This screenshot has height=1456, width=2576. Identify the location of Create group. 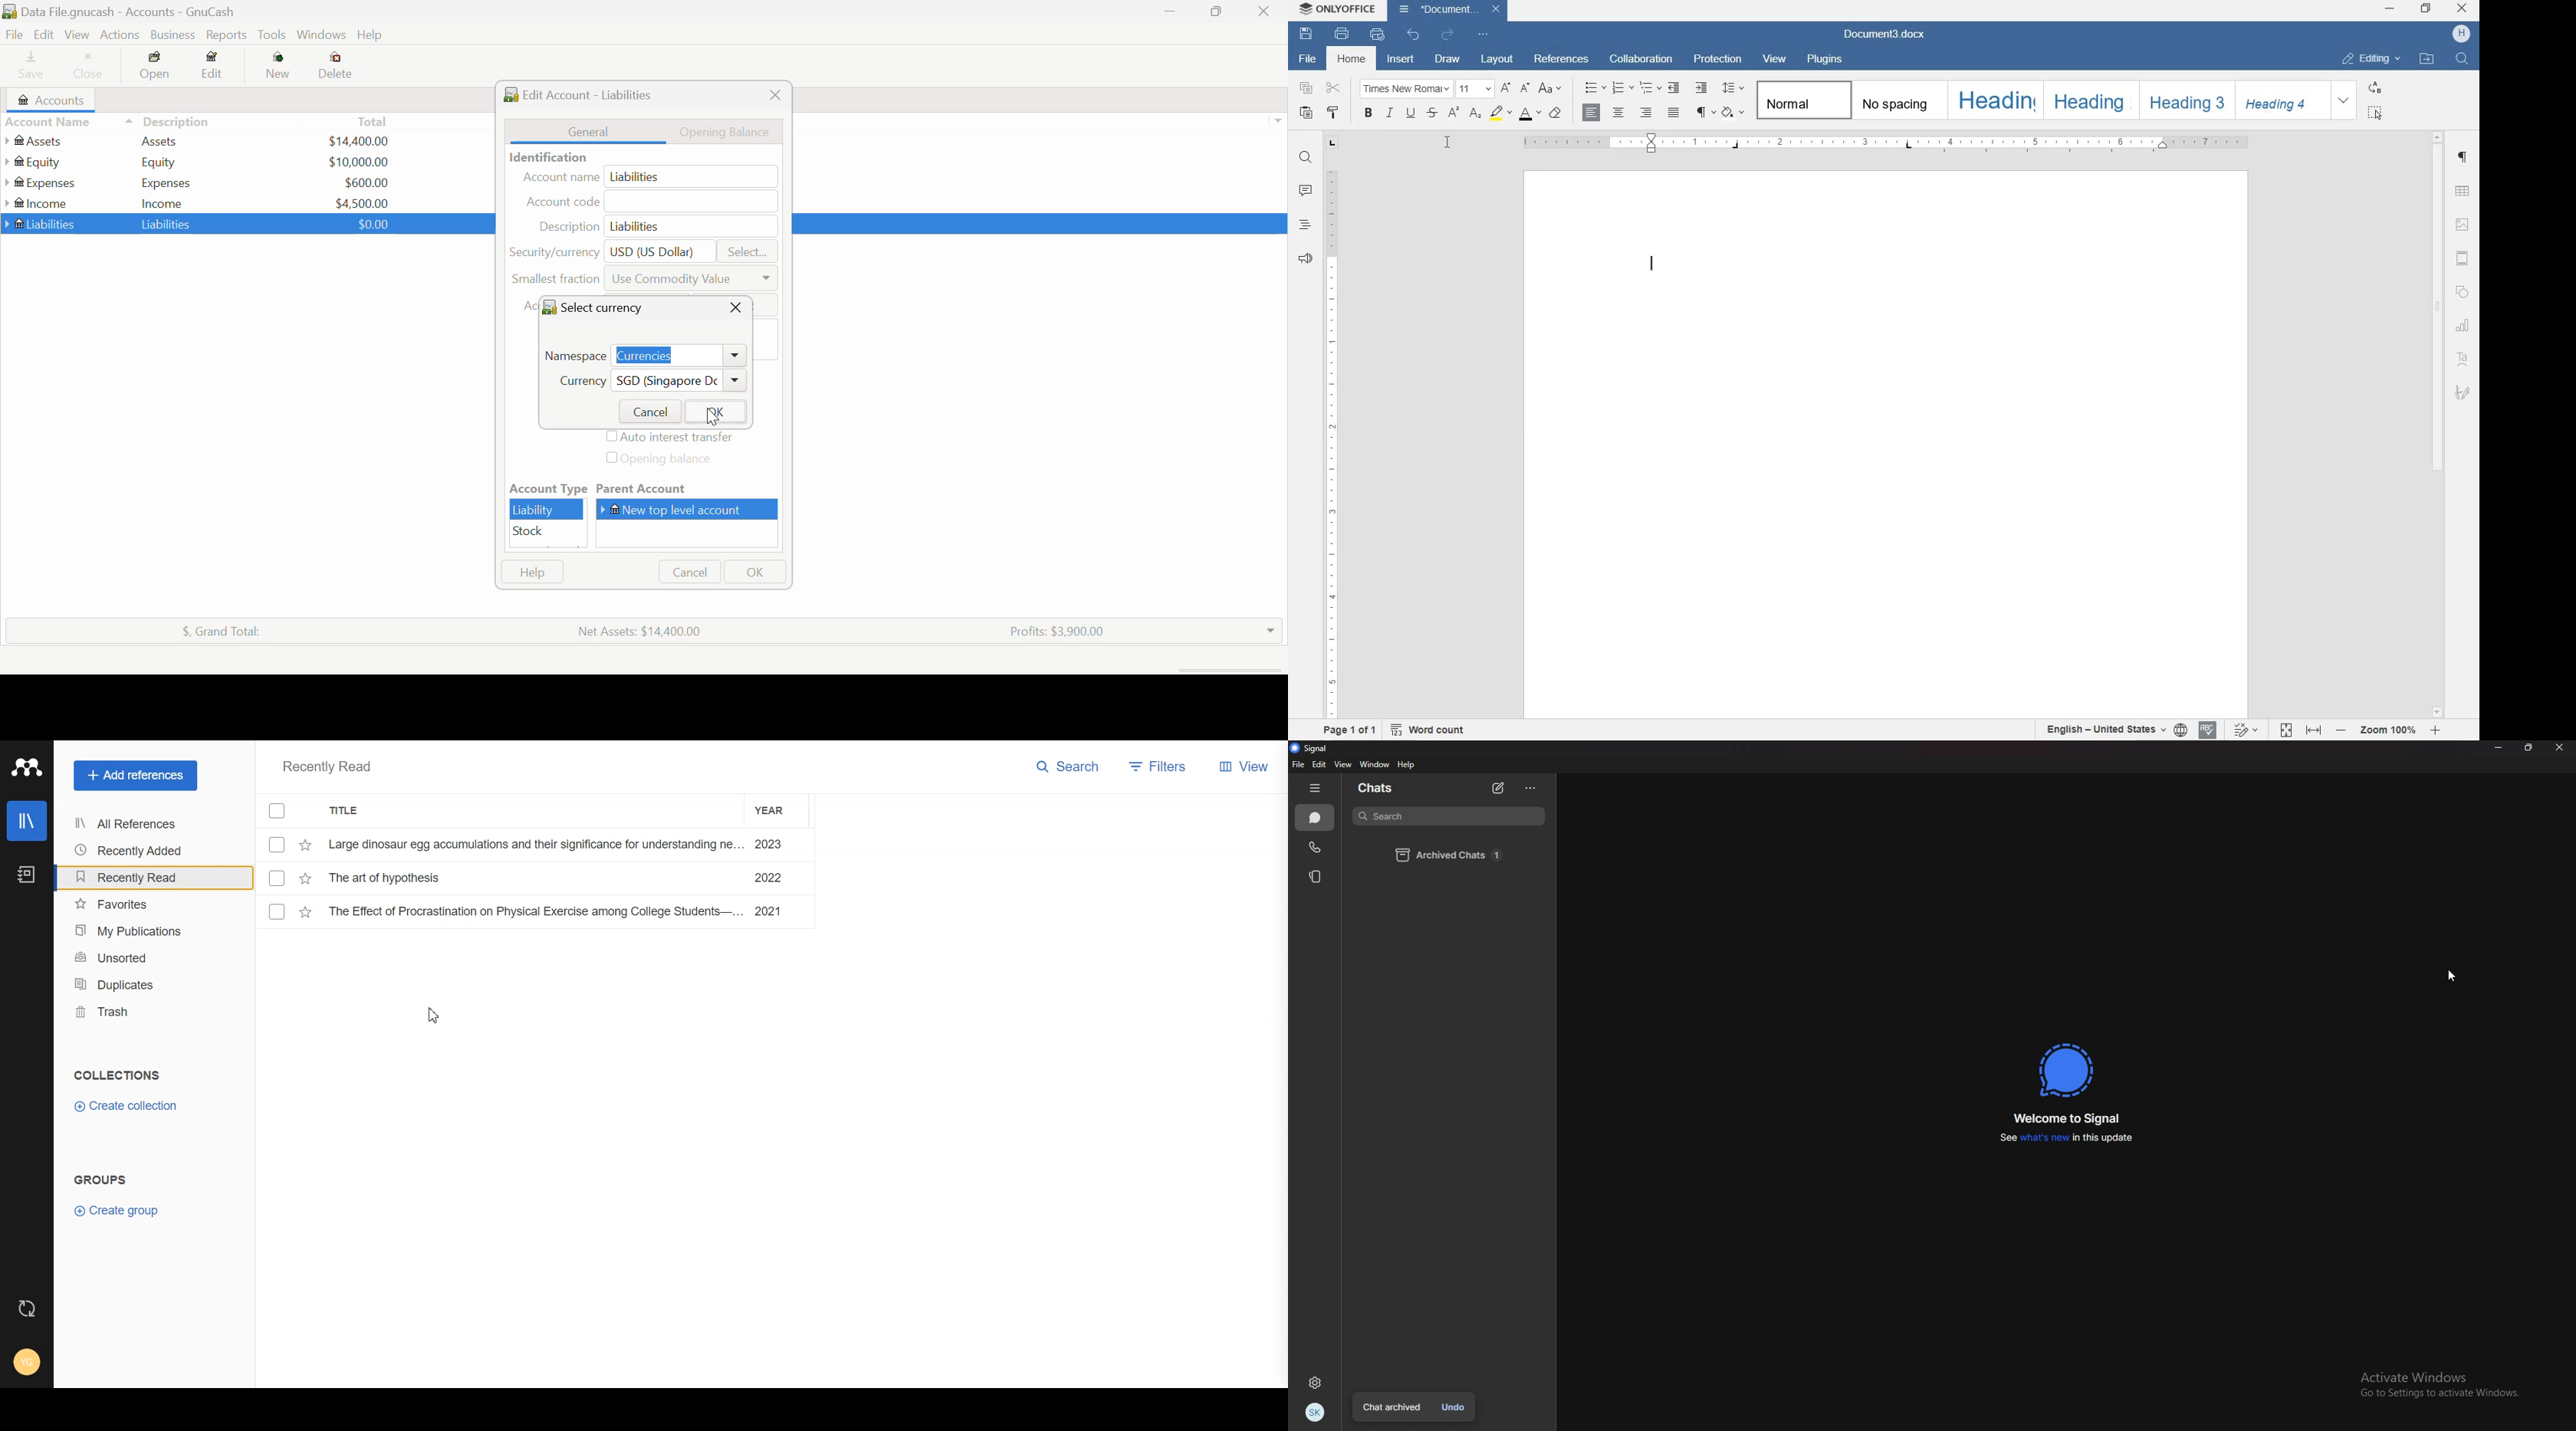
(120, 1211).